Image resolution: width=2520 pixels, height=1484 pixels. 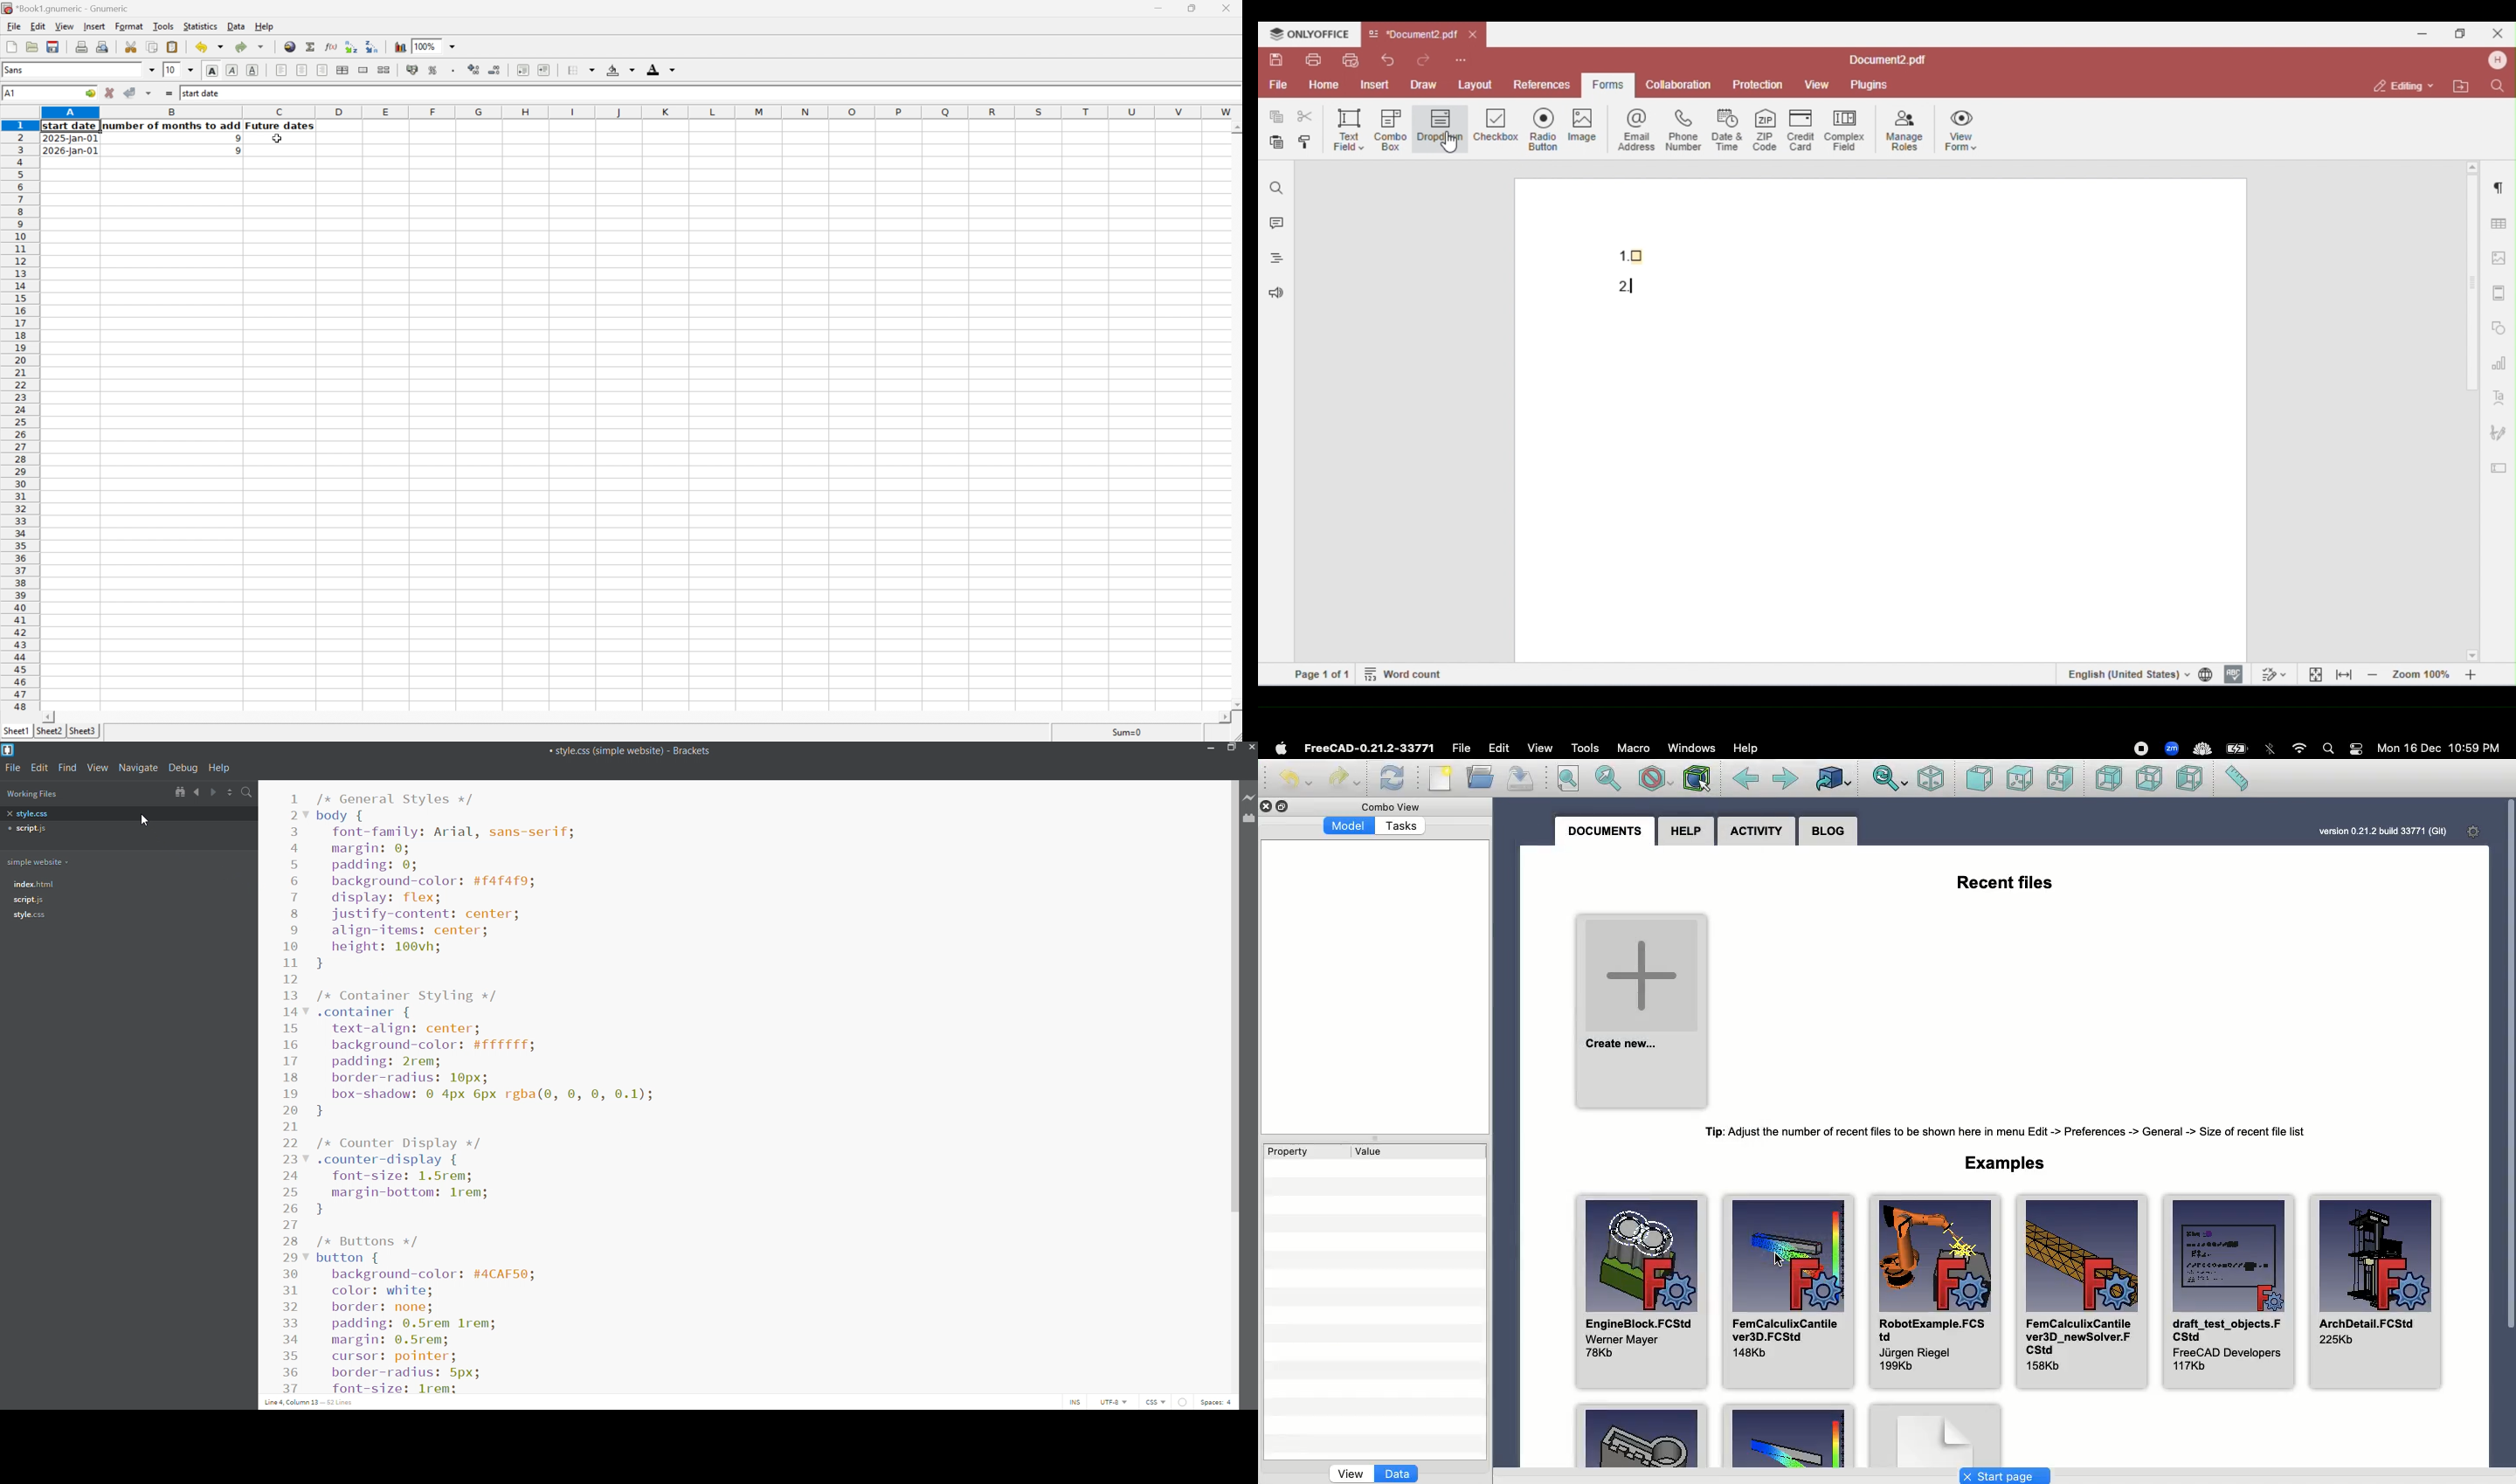 What do you see at coordinates (292, 1087) in the screenshot?
I see `line number` at bounding box center [292, 1087].